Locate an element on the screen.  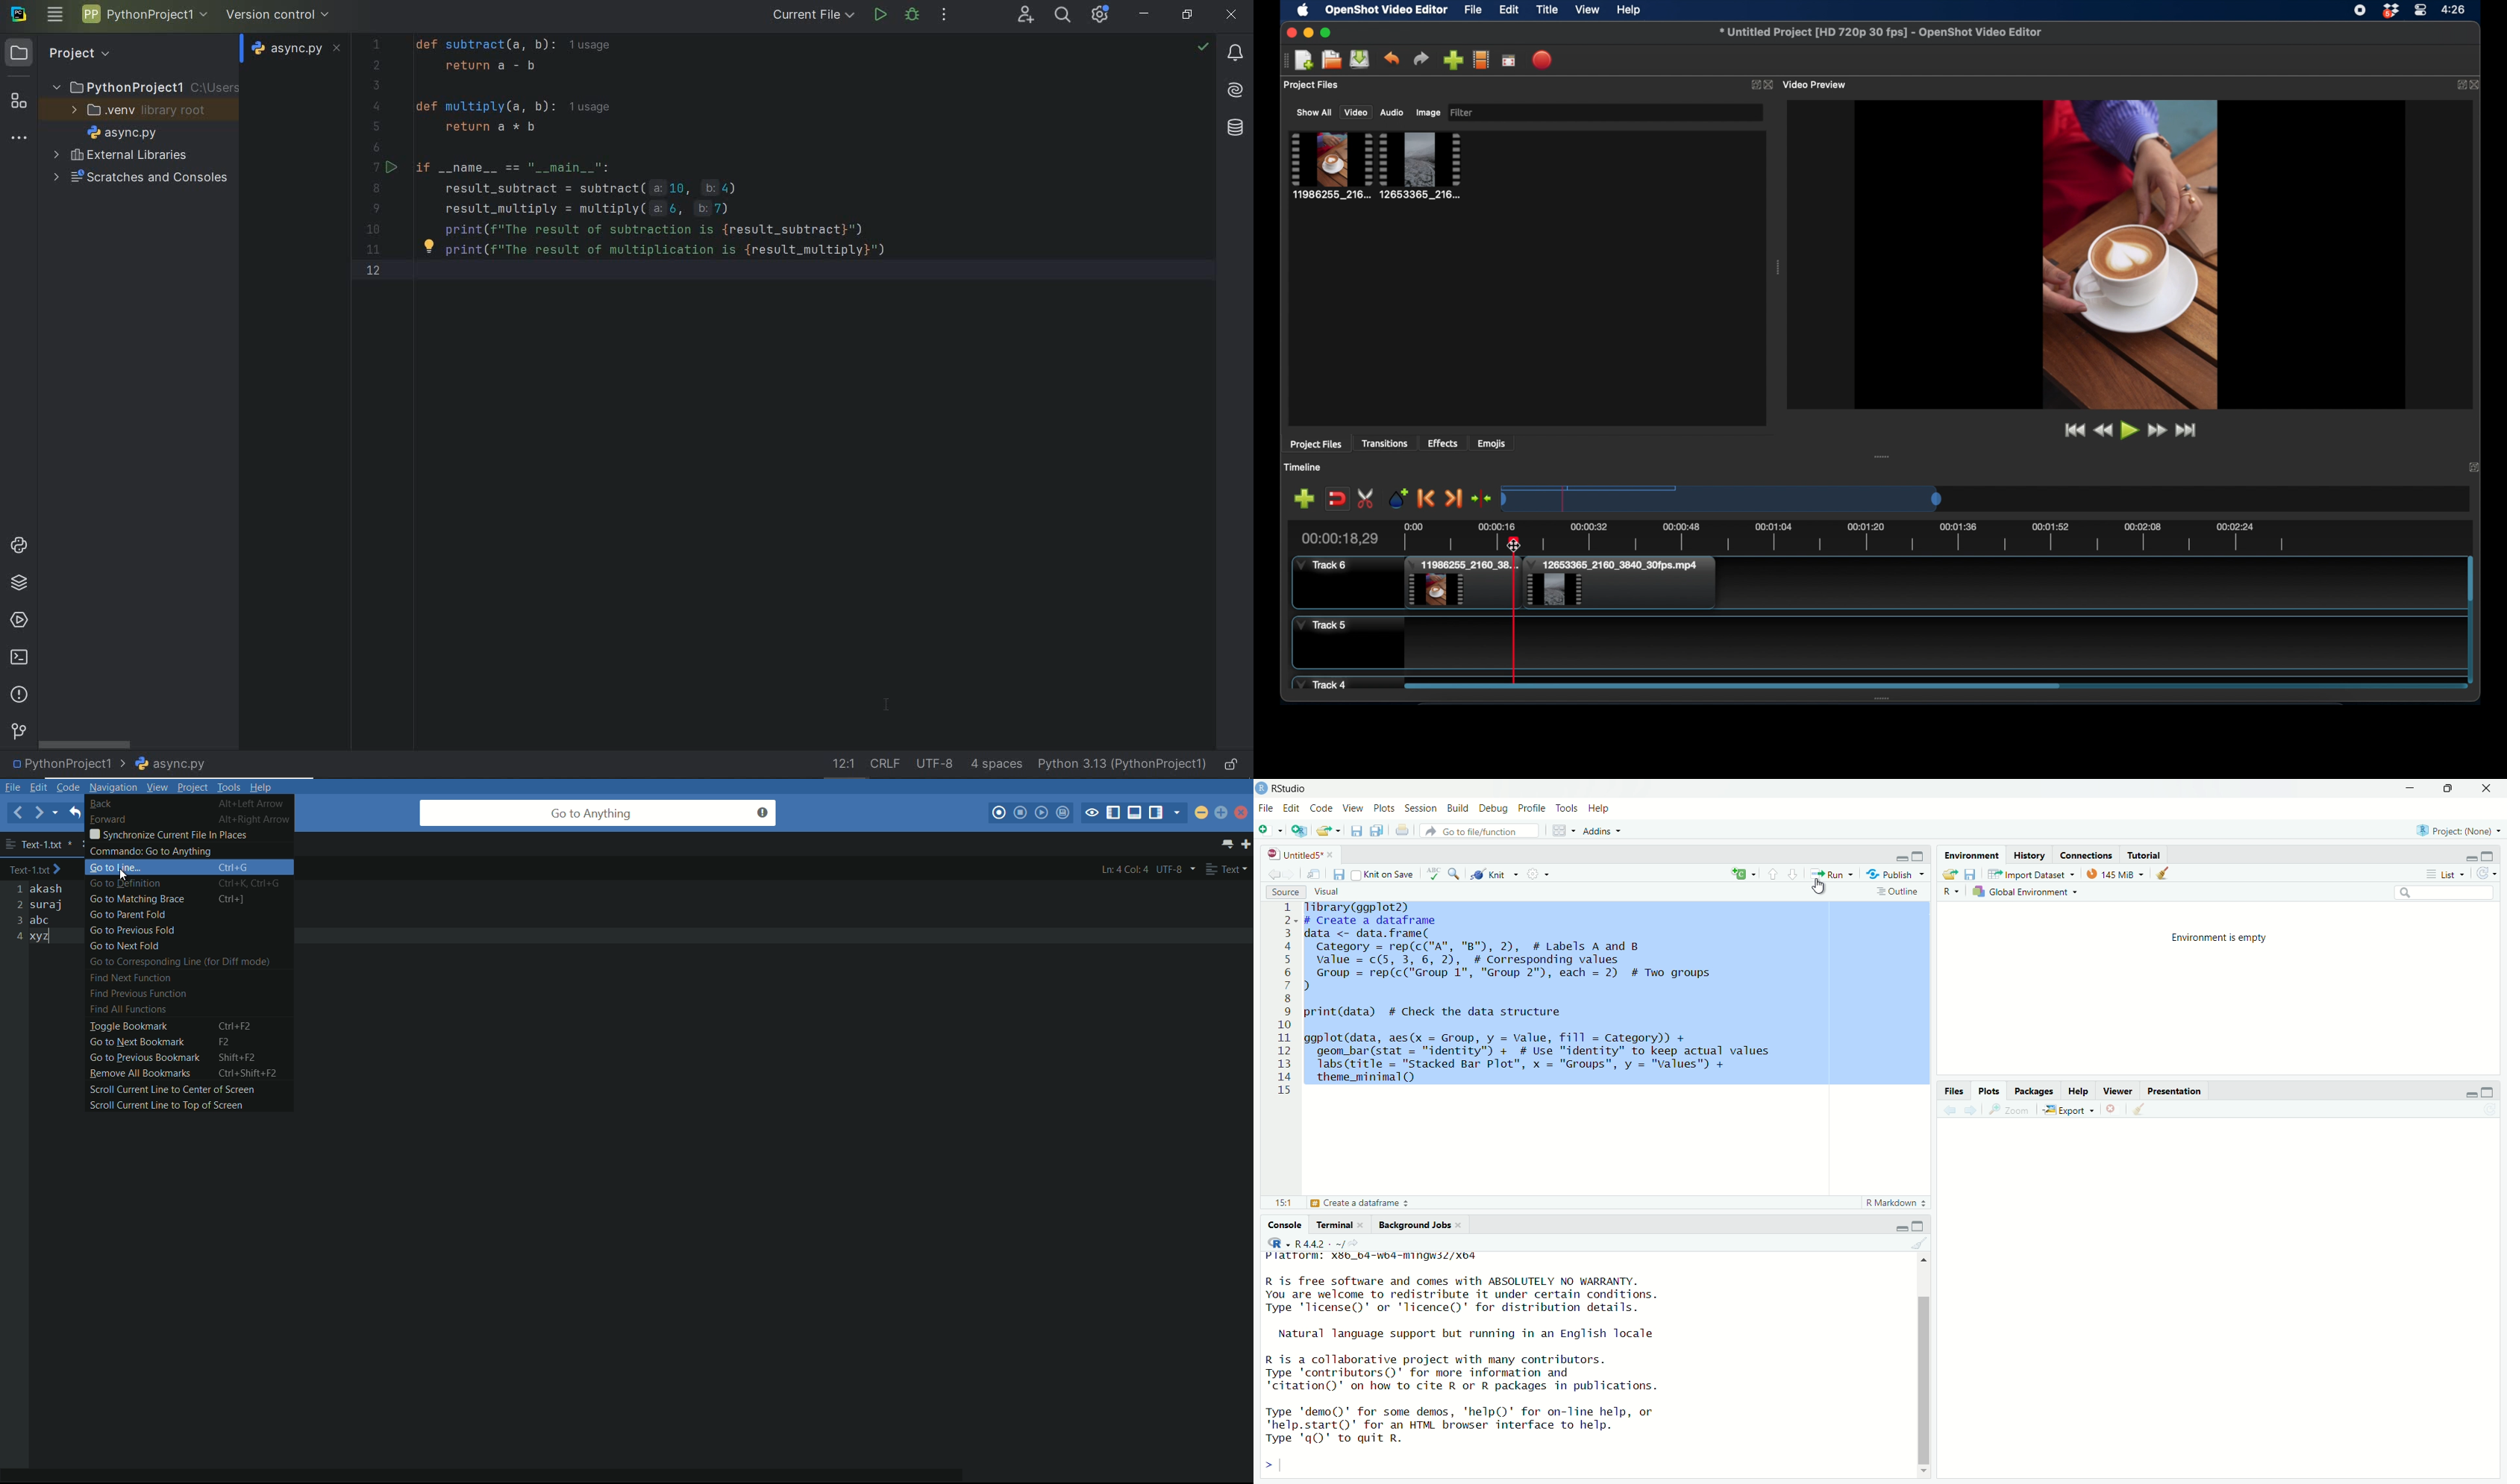
Go to previous section/chunk (Ctrl + PgUp) is located at coordinates (1770, 872).